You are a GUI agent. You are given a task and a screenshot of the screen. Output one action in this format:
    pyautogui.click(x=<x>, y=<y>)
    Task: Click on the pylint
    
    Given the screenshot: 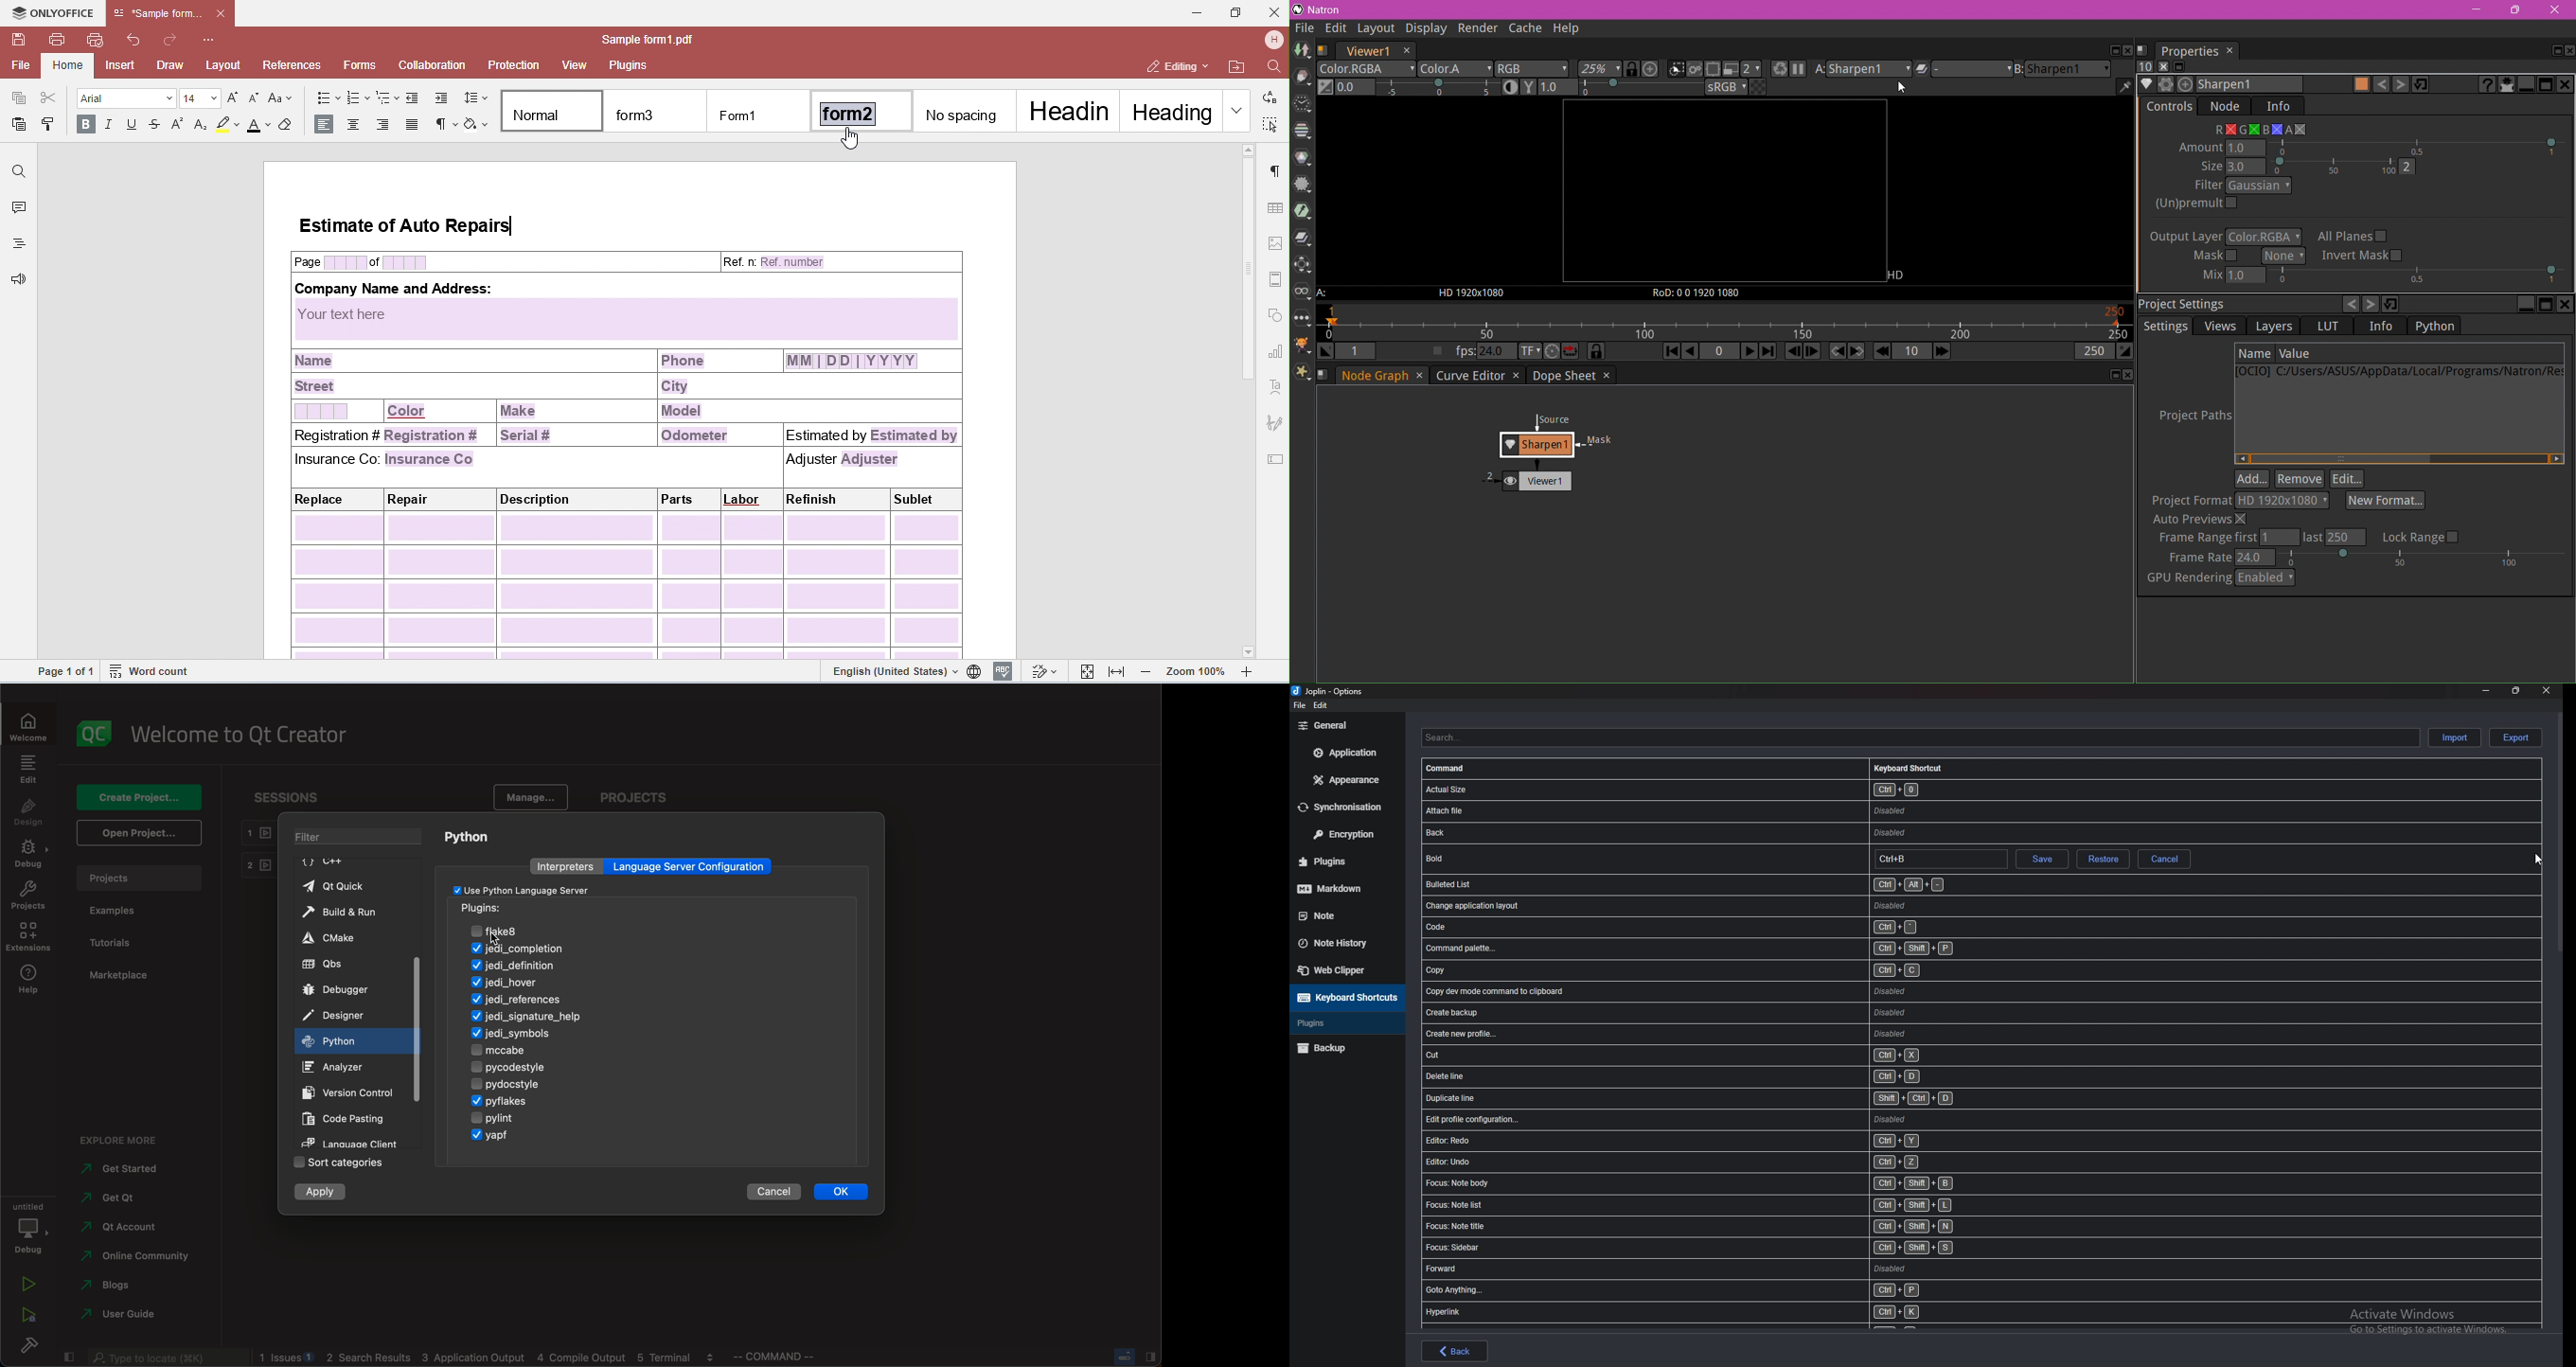 What is the action you would take?
    pyautogui.click(x=498, y=1117)
    